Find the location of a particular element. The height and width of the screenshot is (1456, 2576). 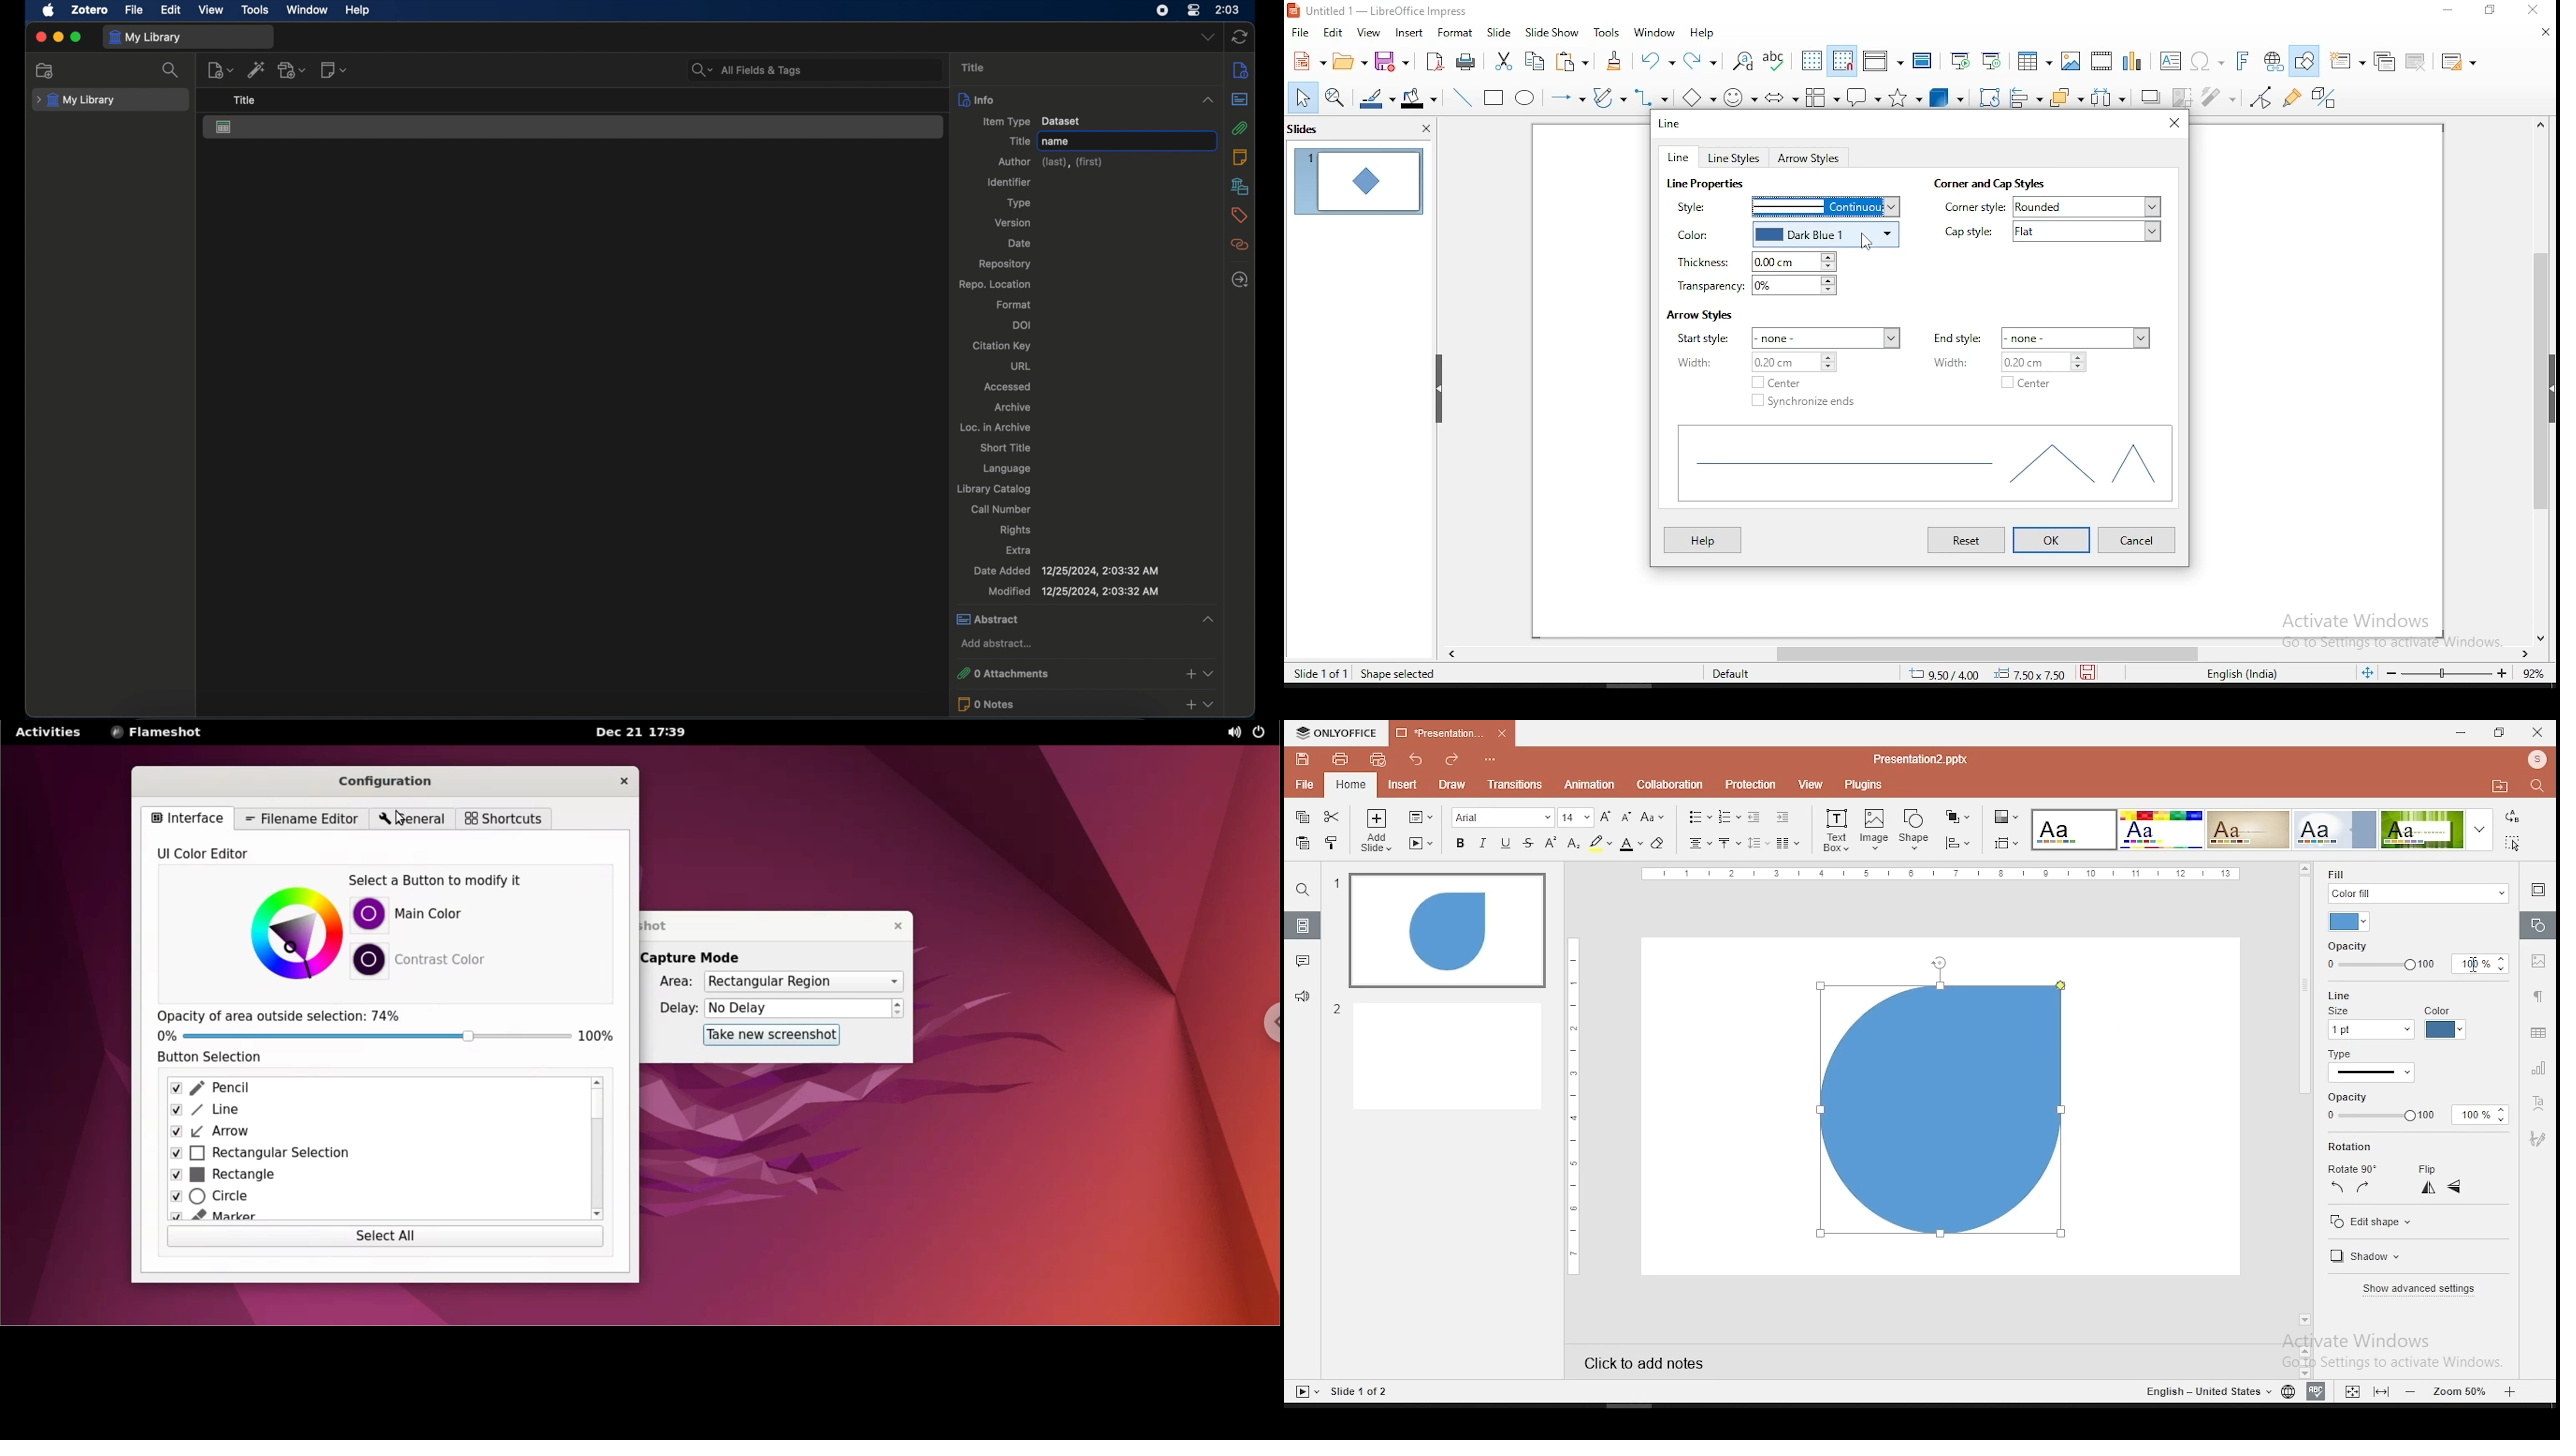

format is located at coordinates (1013, 305).